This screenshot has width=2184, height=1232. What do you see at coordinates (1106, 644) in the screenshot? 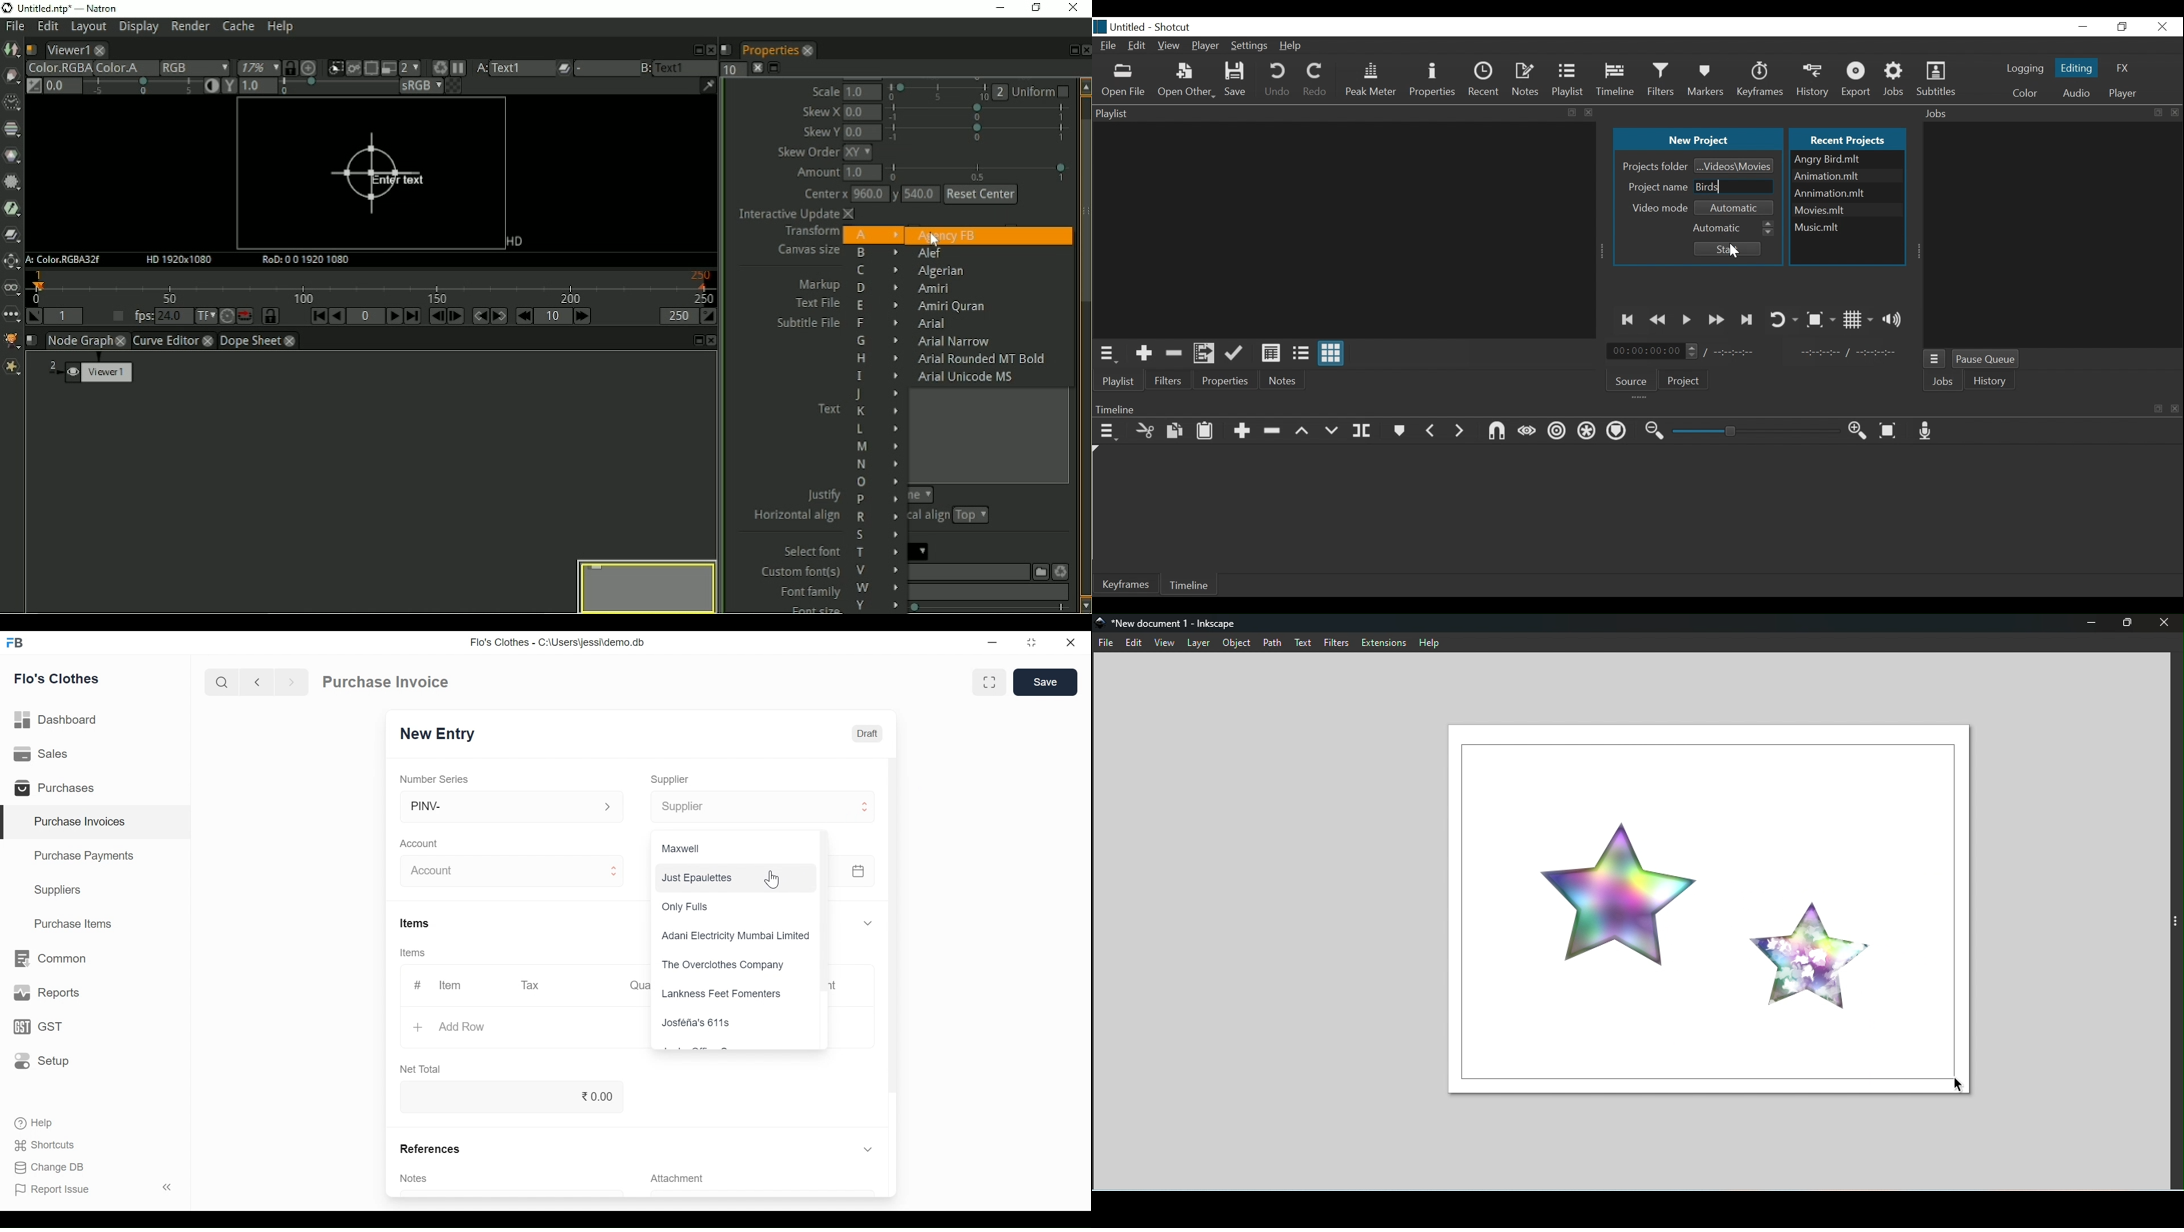
I see `File` at bounding box center [1106, 644].